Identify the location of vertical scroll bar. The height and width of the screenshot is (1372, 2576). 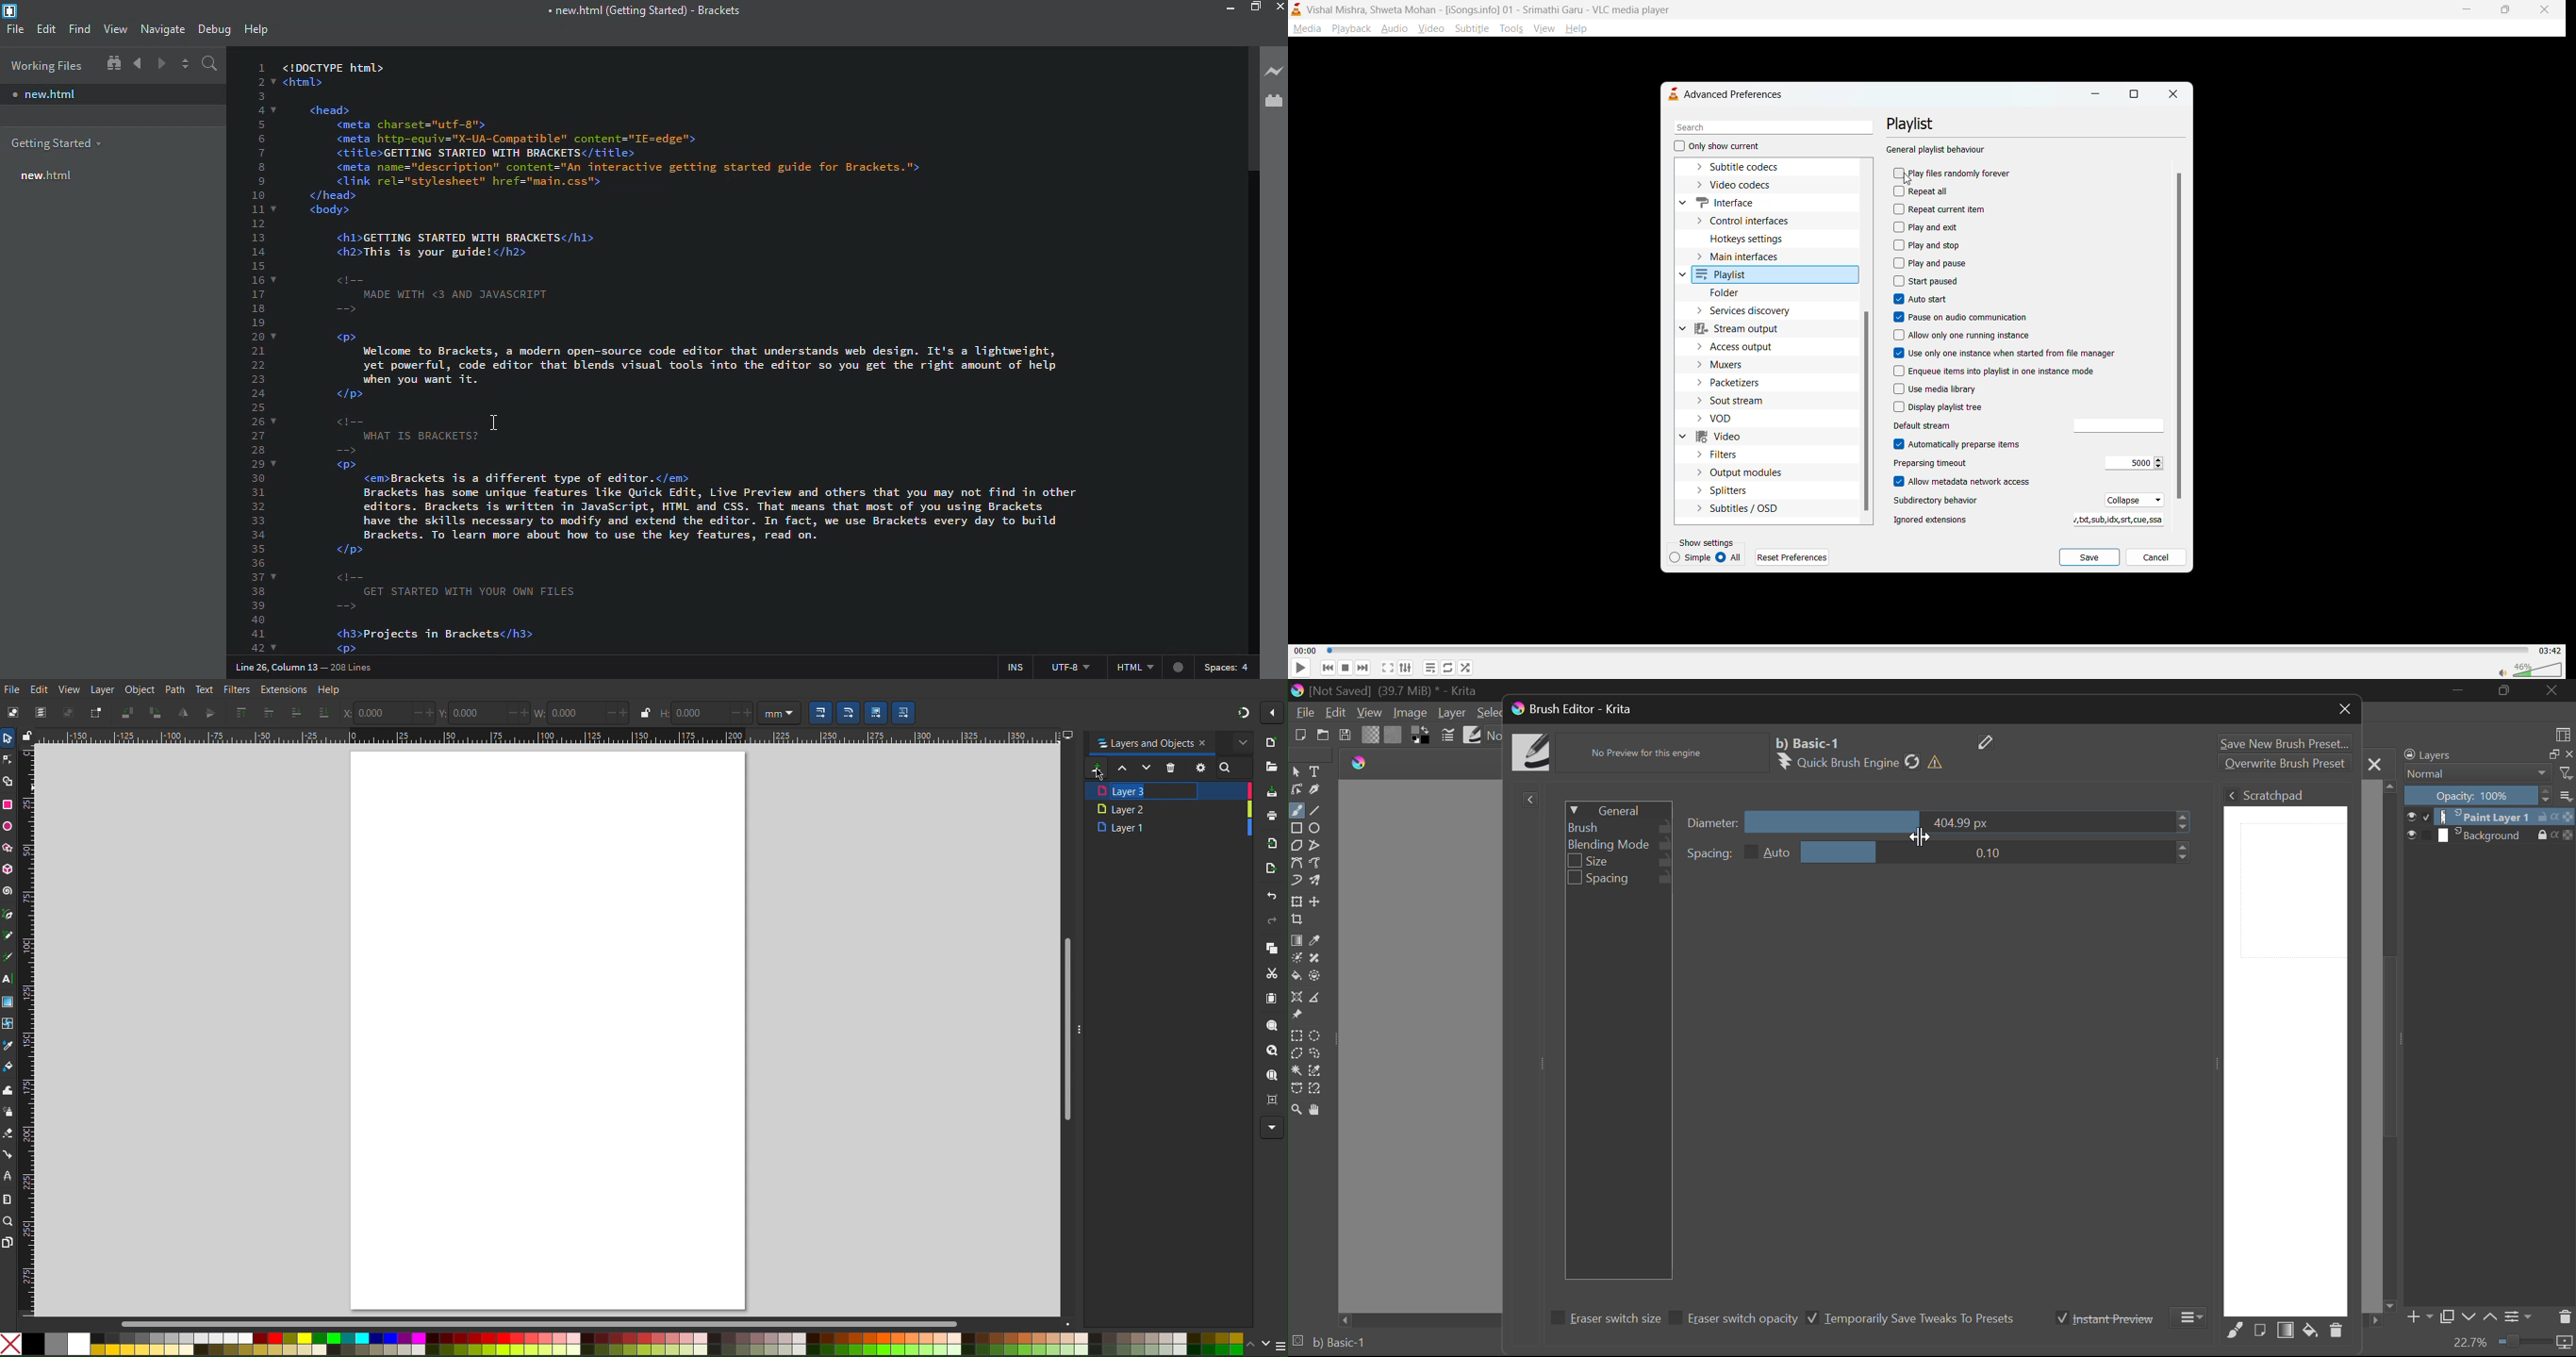
(2179, 335).